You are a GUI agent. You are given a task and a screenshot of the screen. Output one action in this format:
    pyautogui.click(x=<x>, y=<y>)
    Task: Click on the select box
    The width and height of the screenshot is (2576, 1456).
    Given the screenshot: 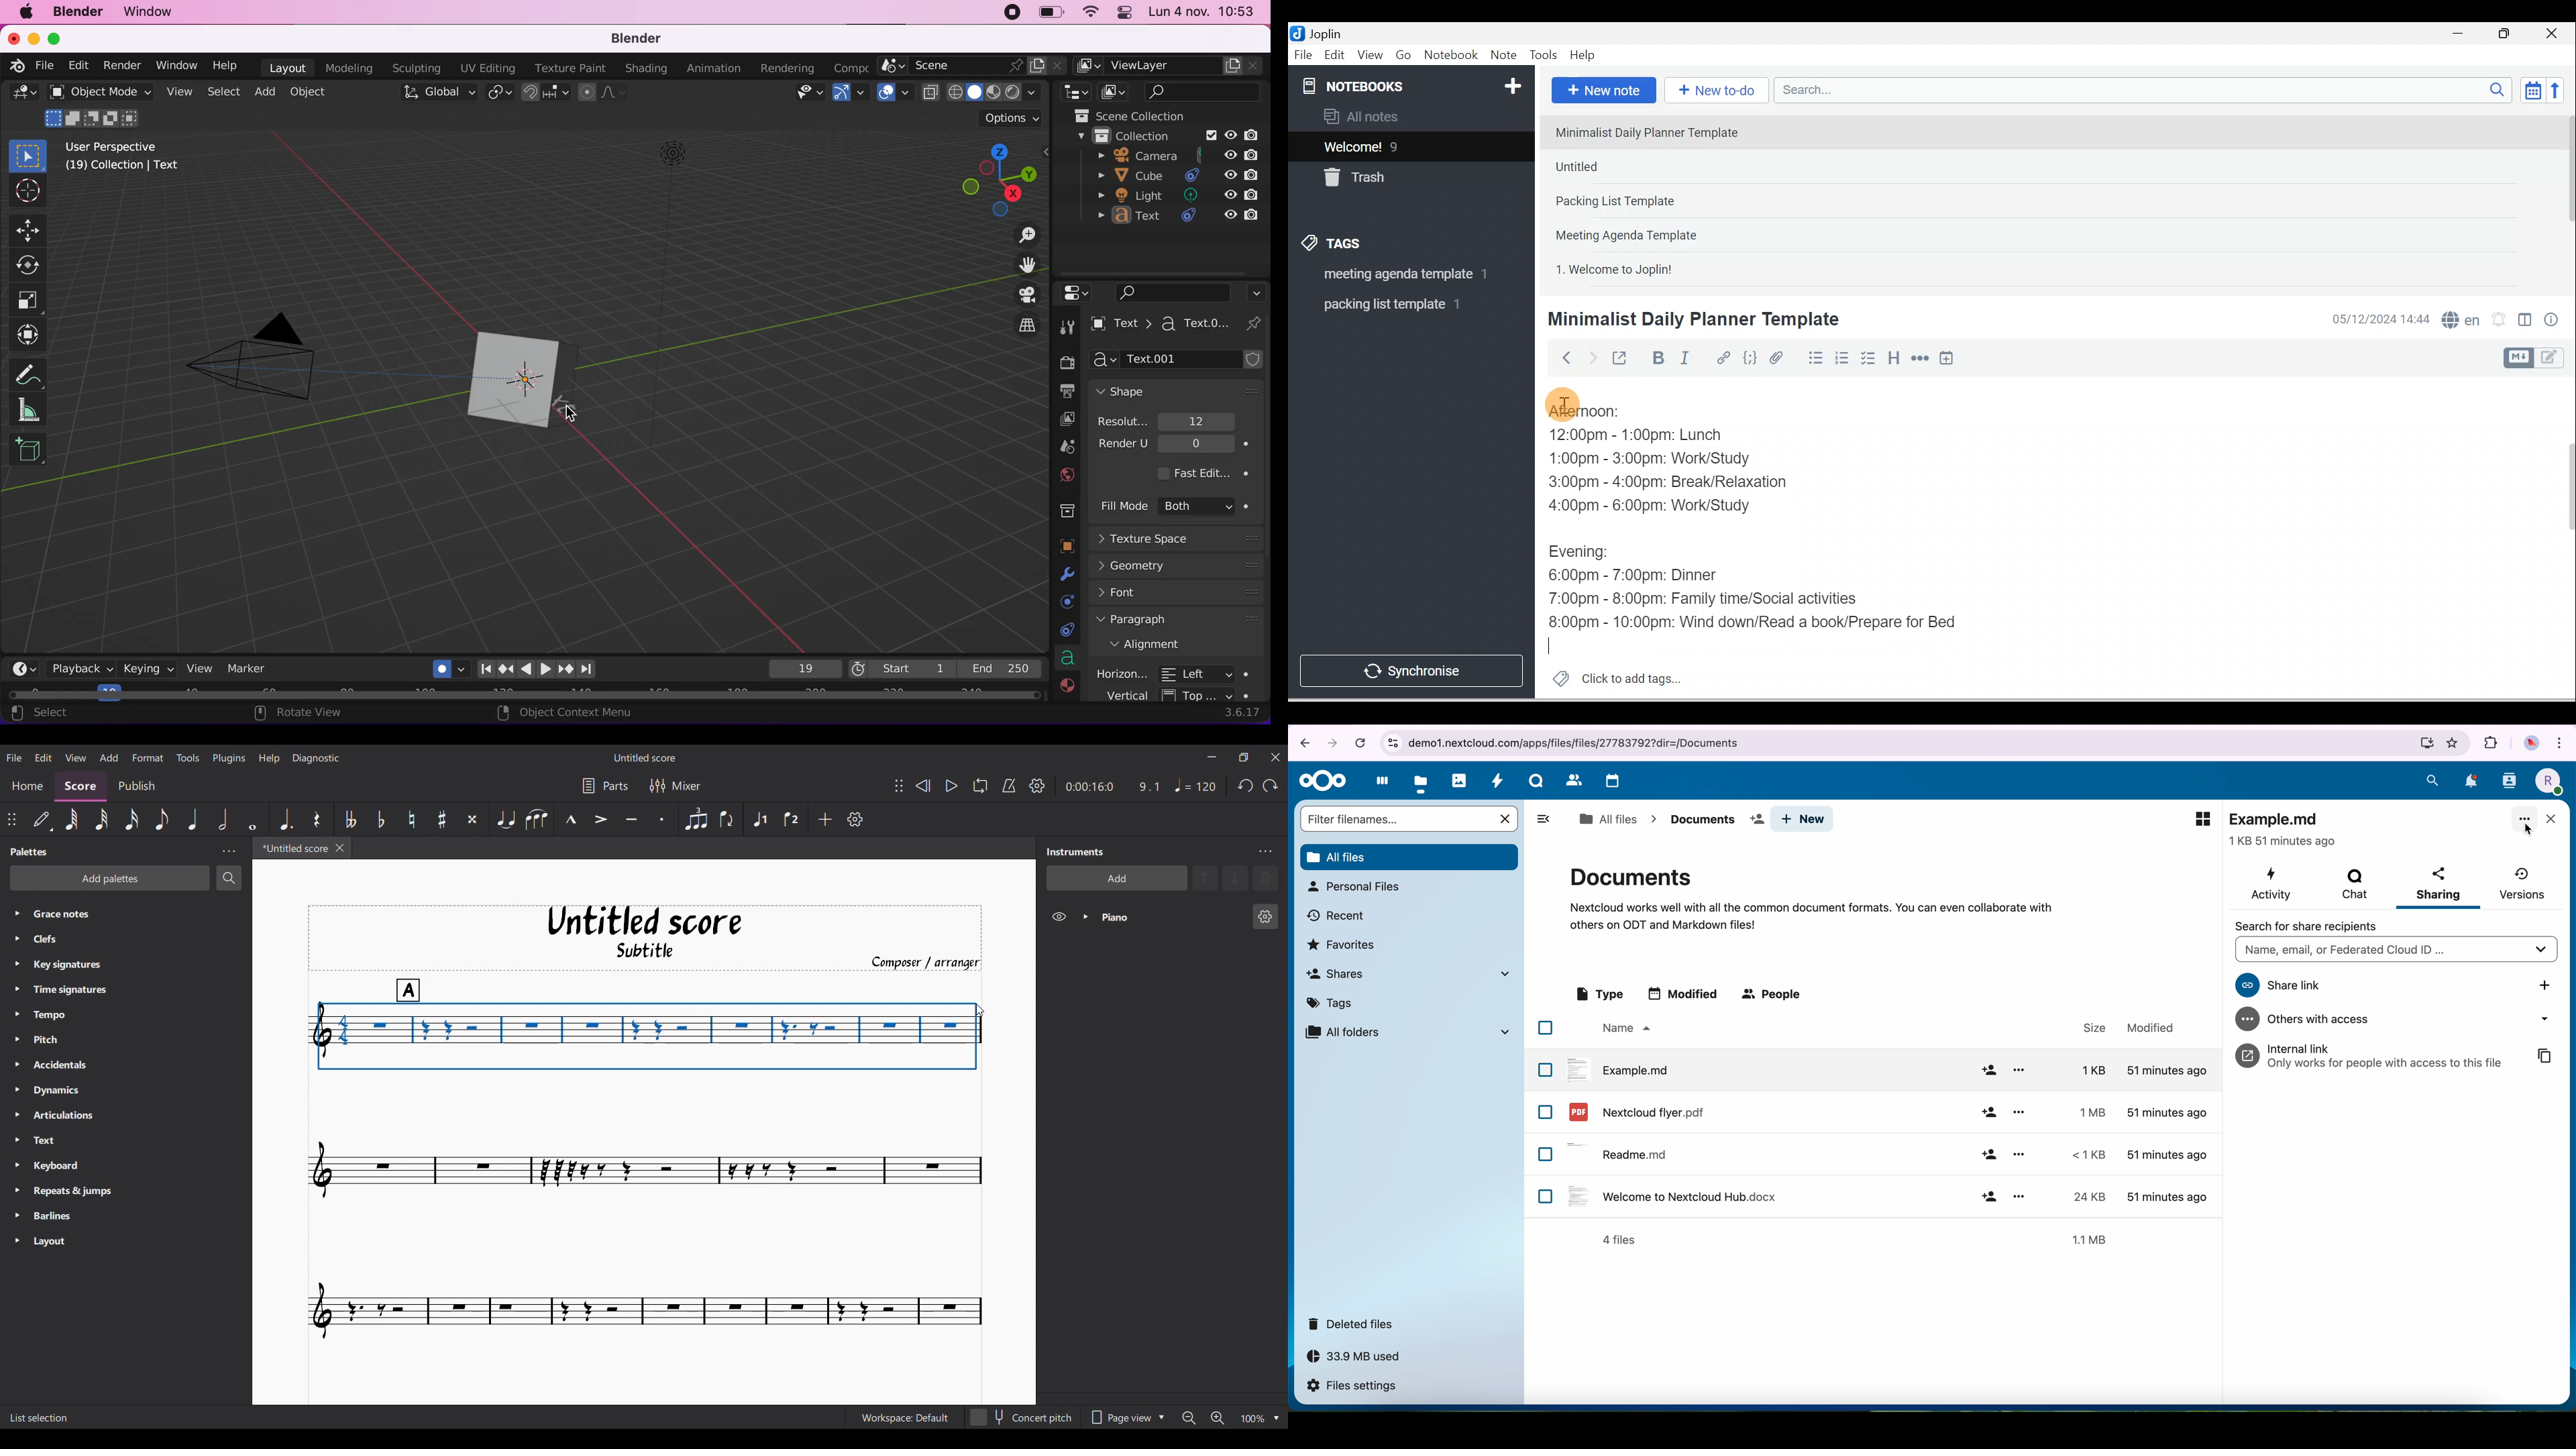 What is the action you would take?
    pyautogui.click(x=28, y=154)
    